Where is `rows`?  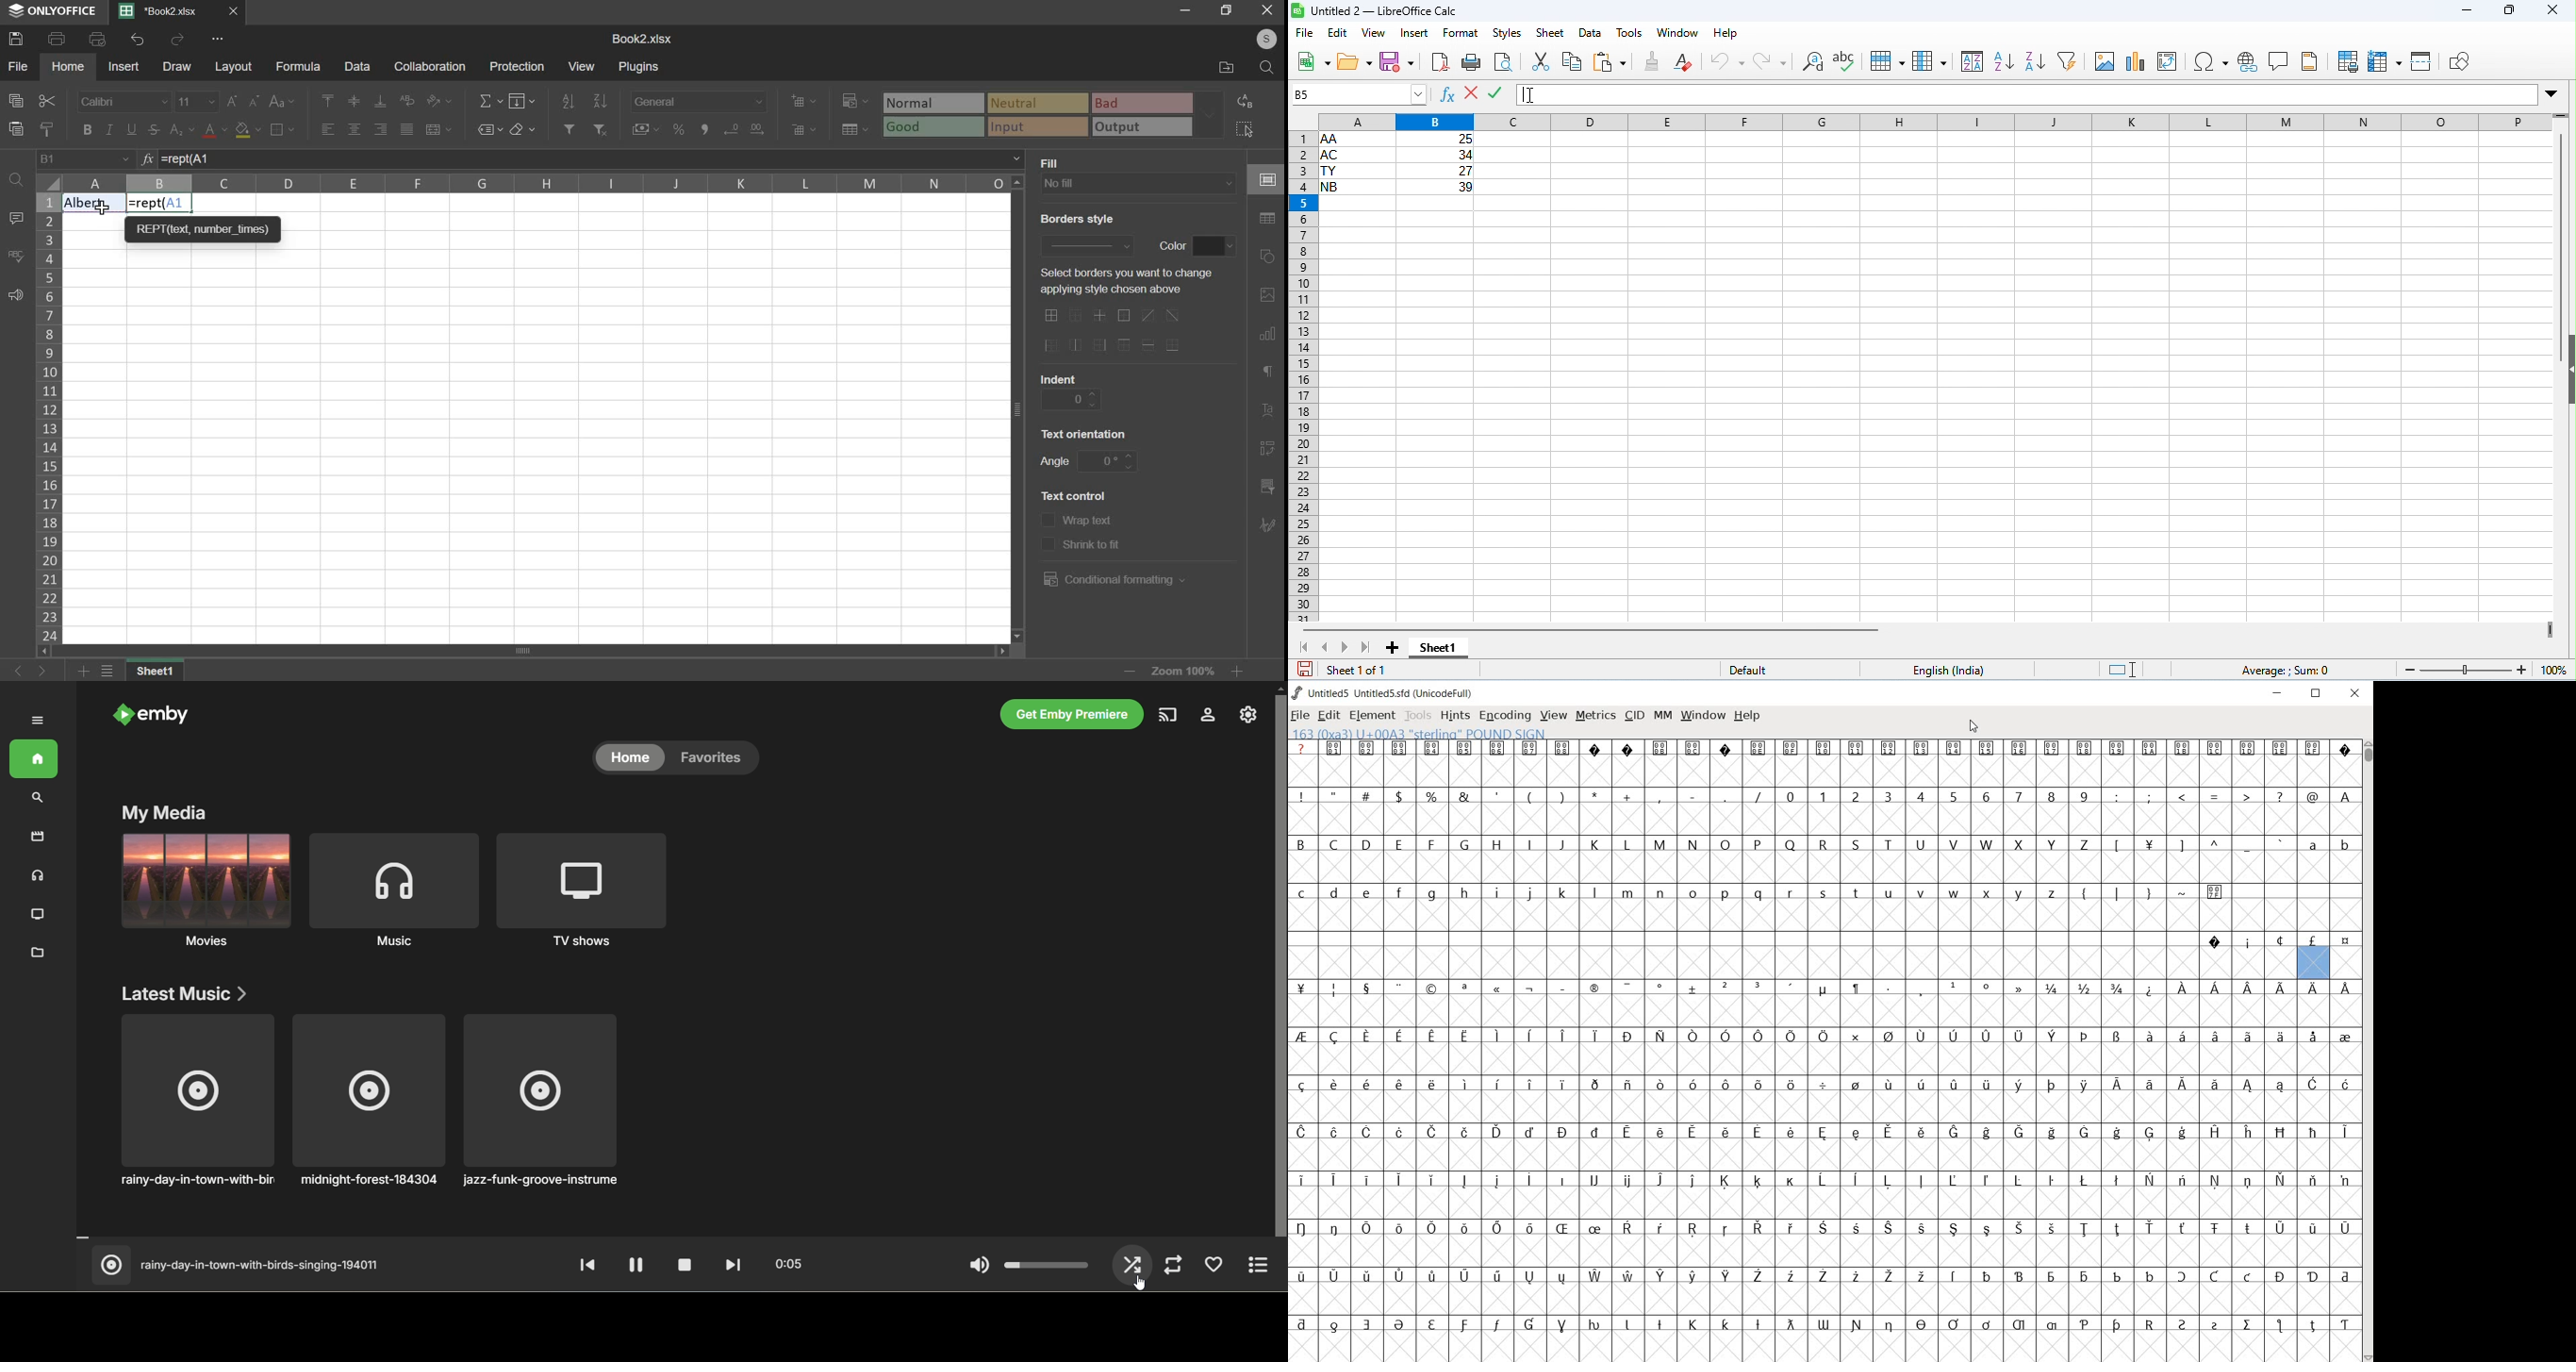 rows is located at coordinates (48, 416).